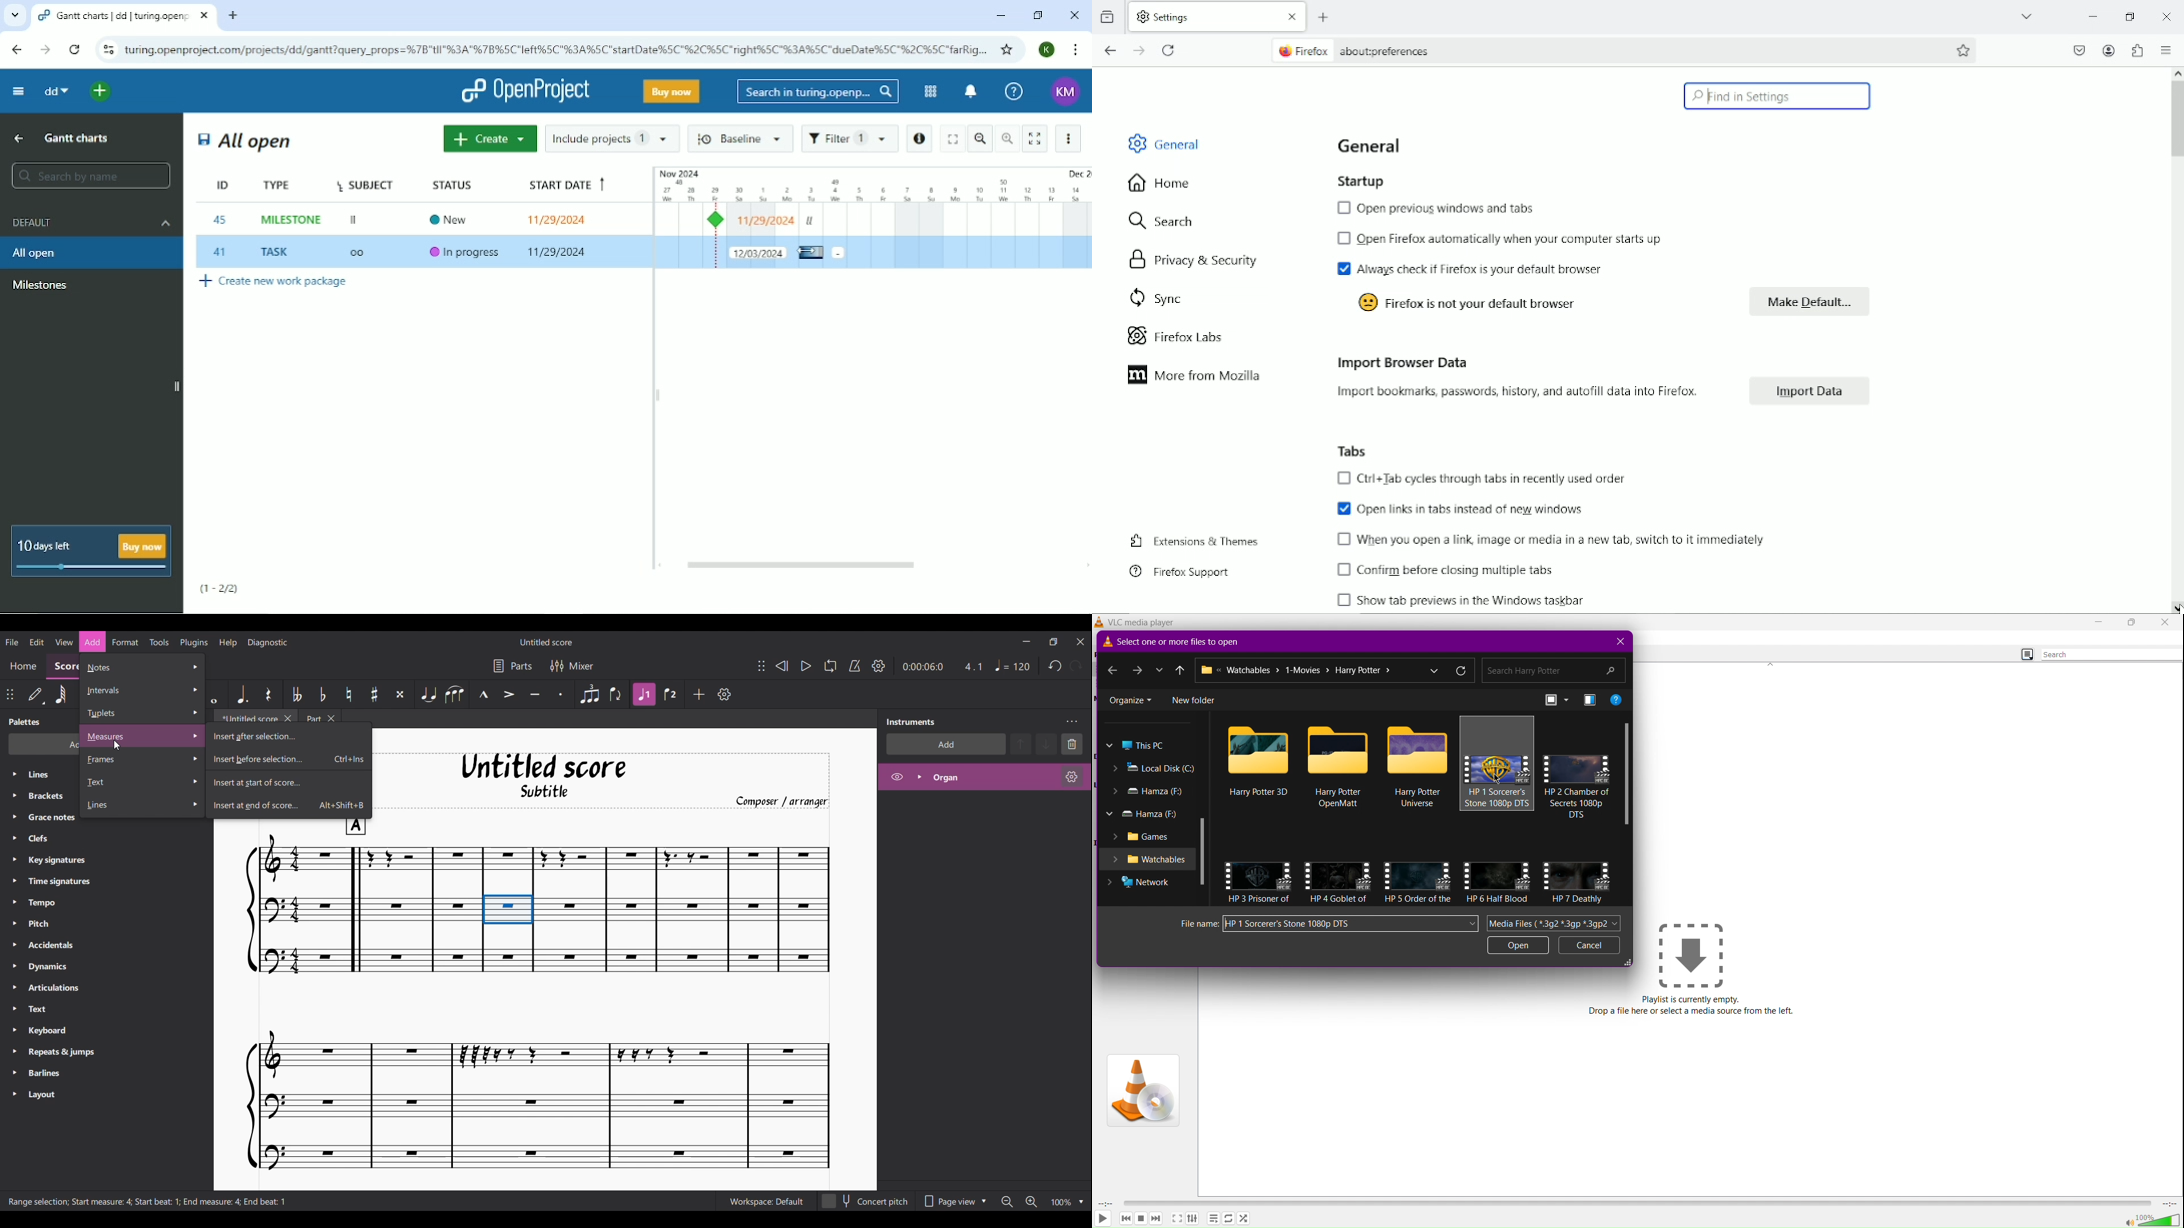  I want to click on OO, so click(363, 254).